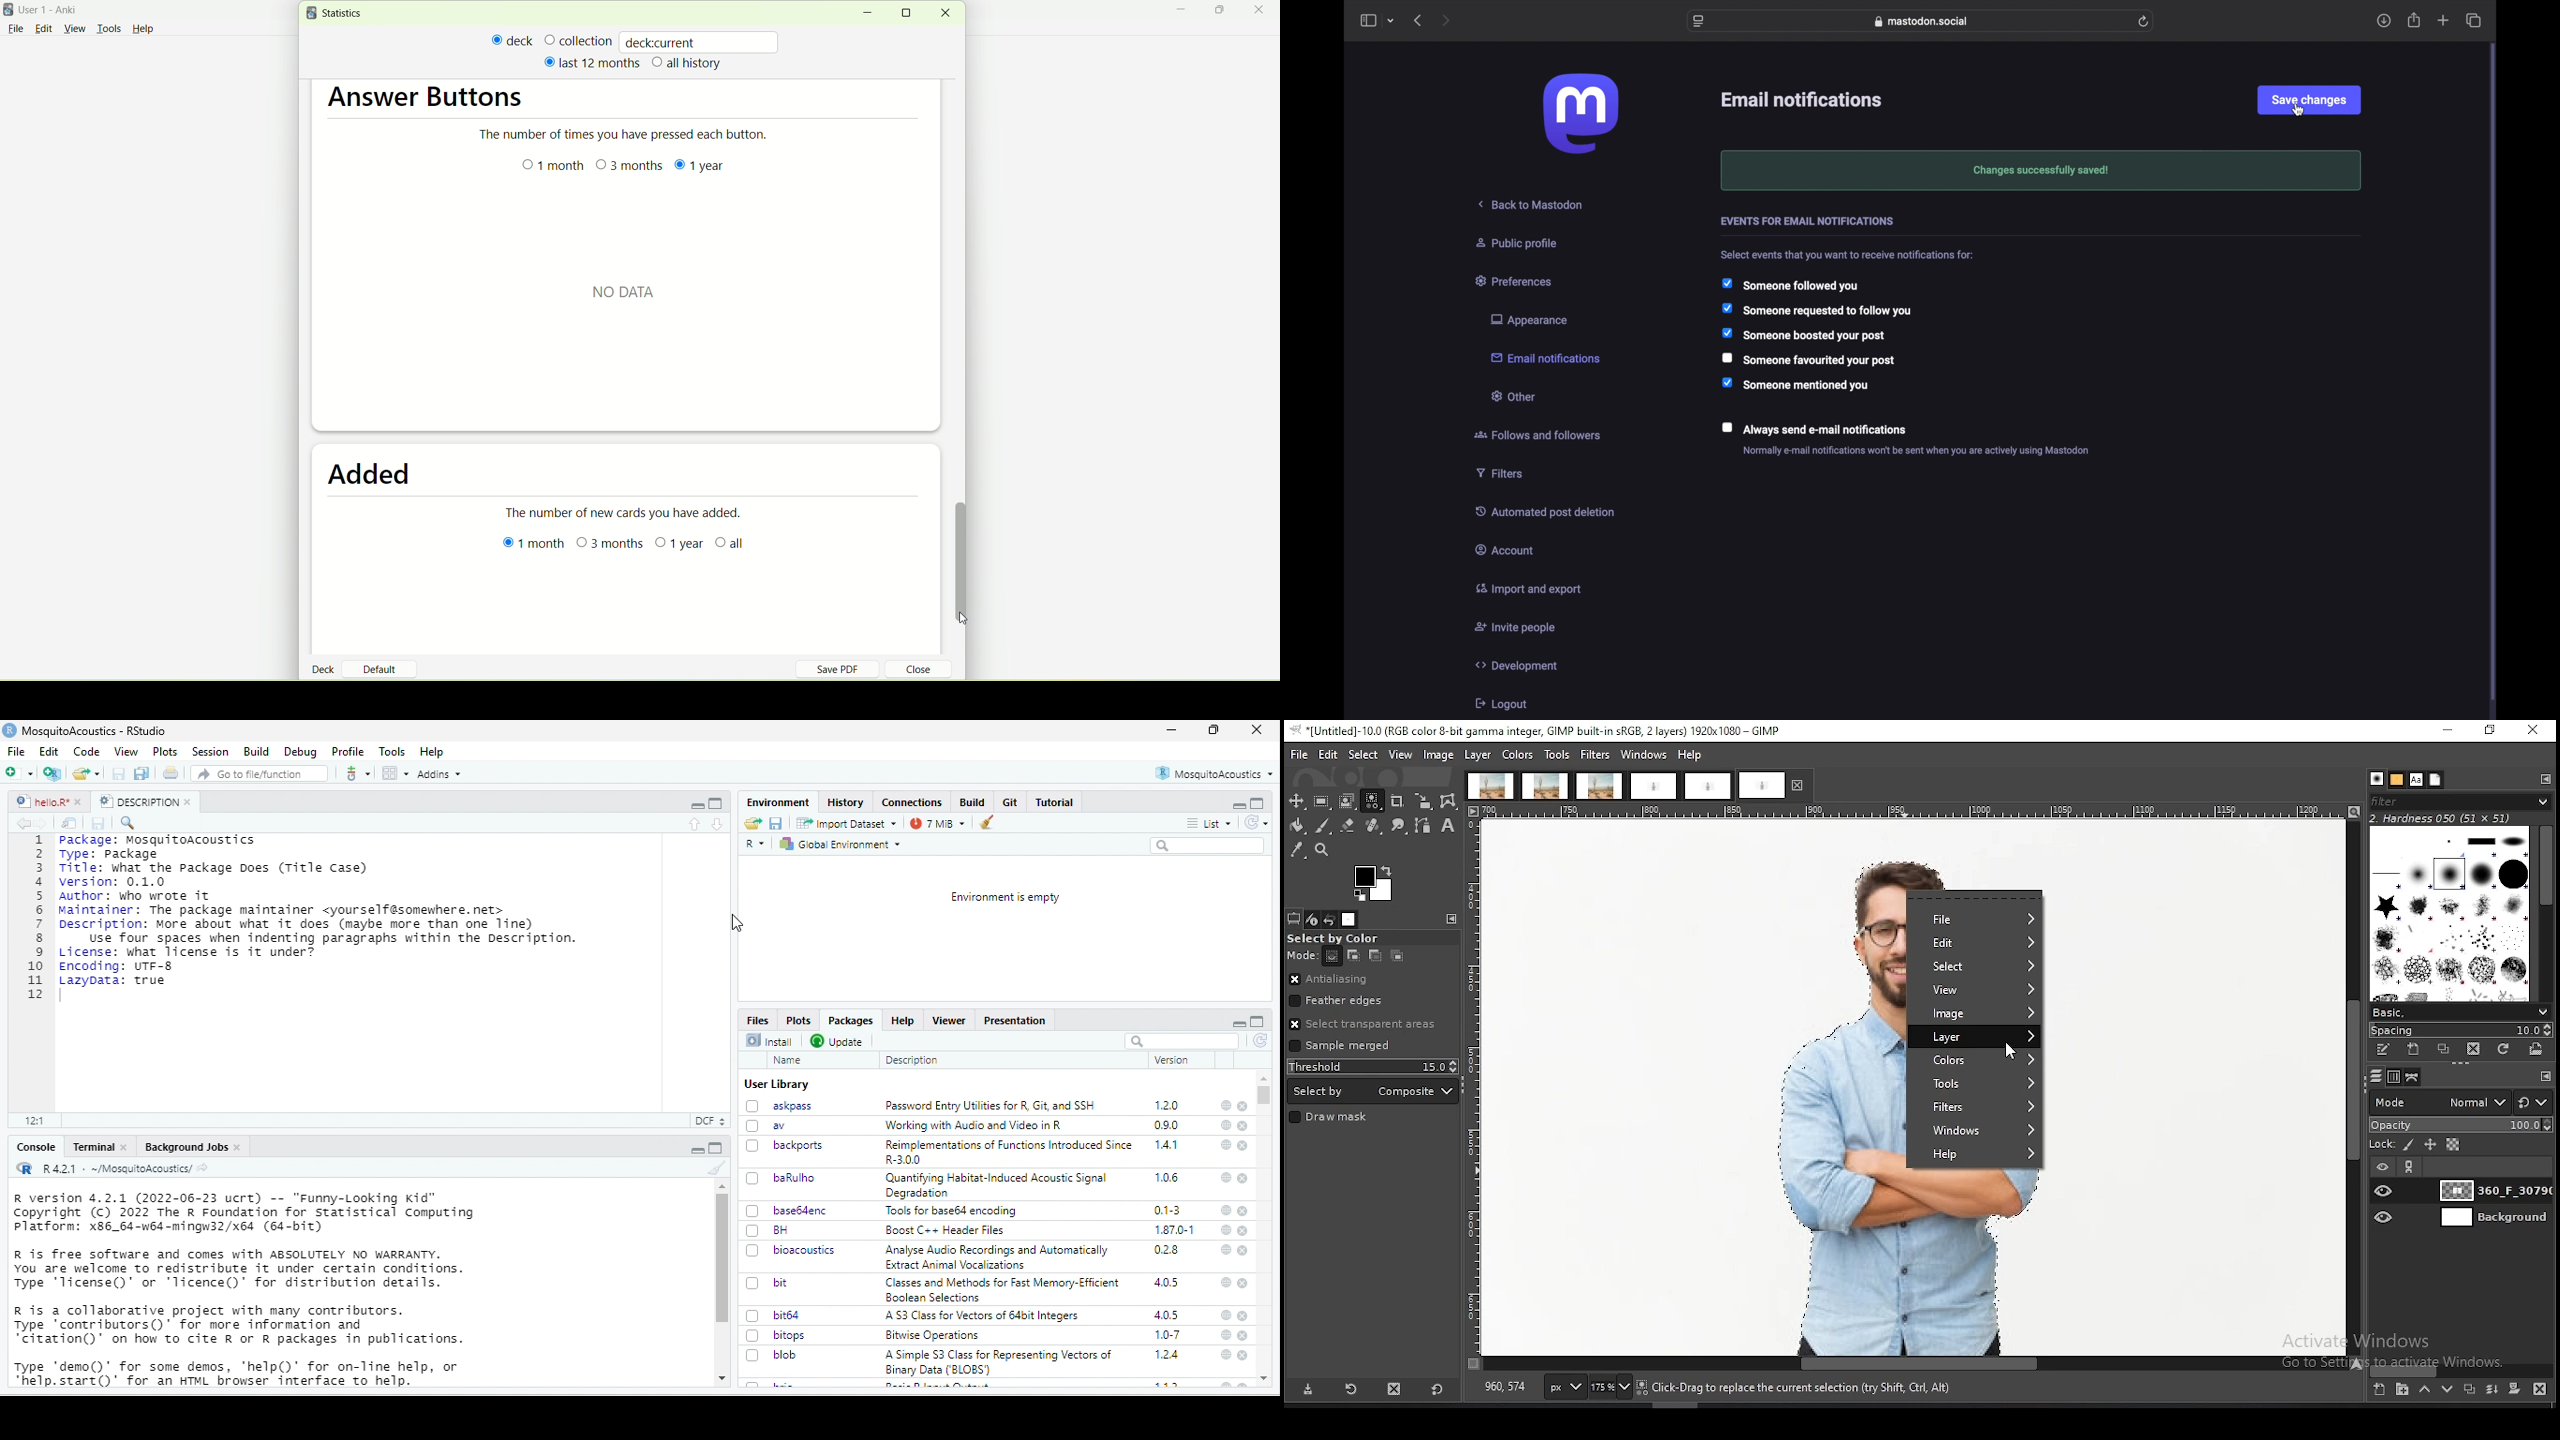 The width and height of the screenshot is (2576, 1456). I want to click on Session, so click(210, 752).